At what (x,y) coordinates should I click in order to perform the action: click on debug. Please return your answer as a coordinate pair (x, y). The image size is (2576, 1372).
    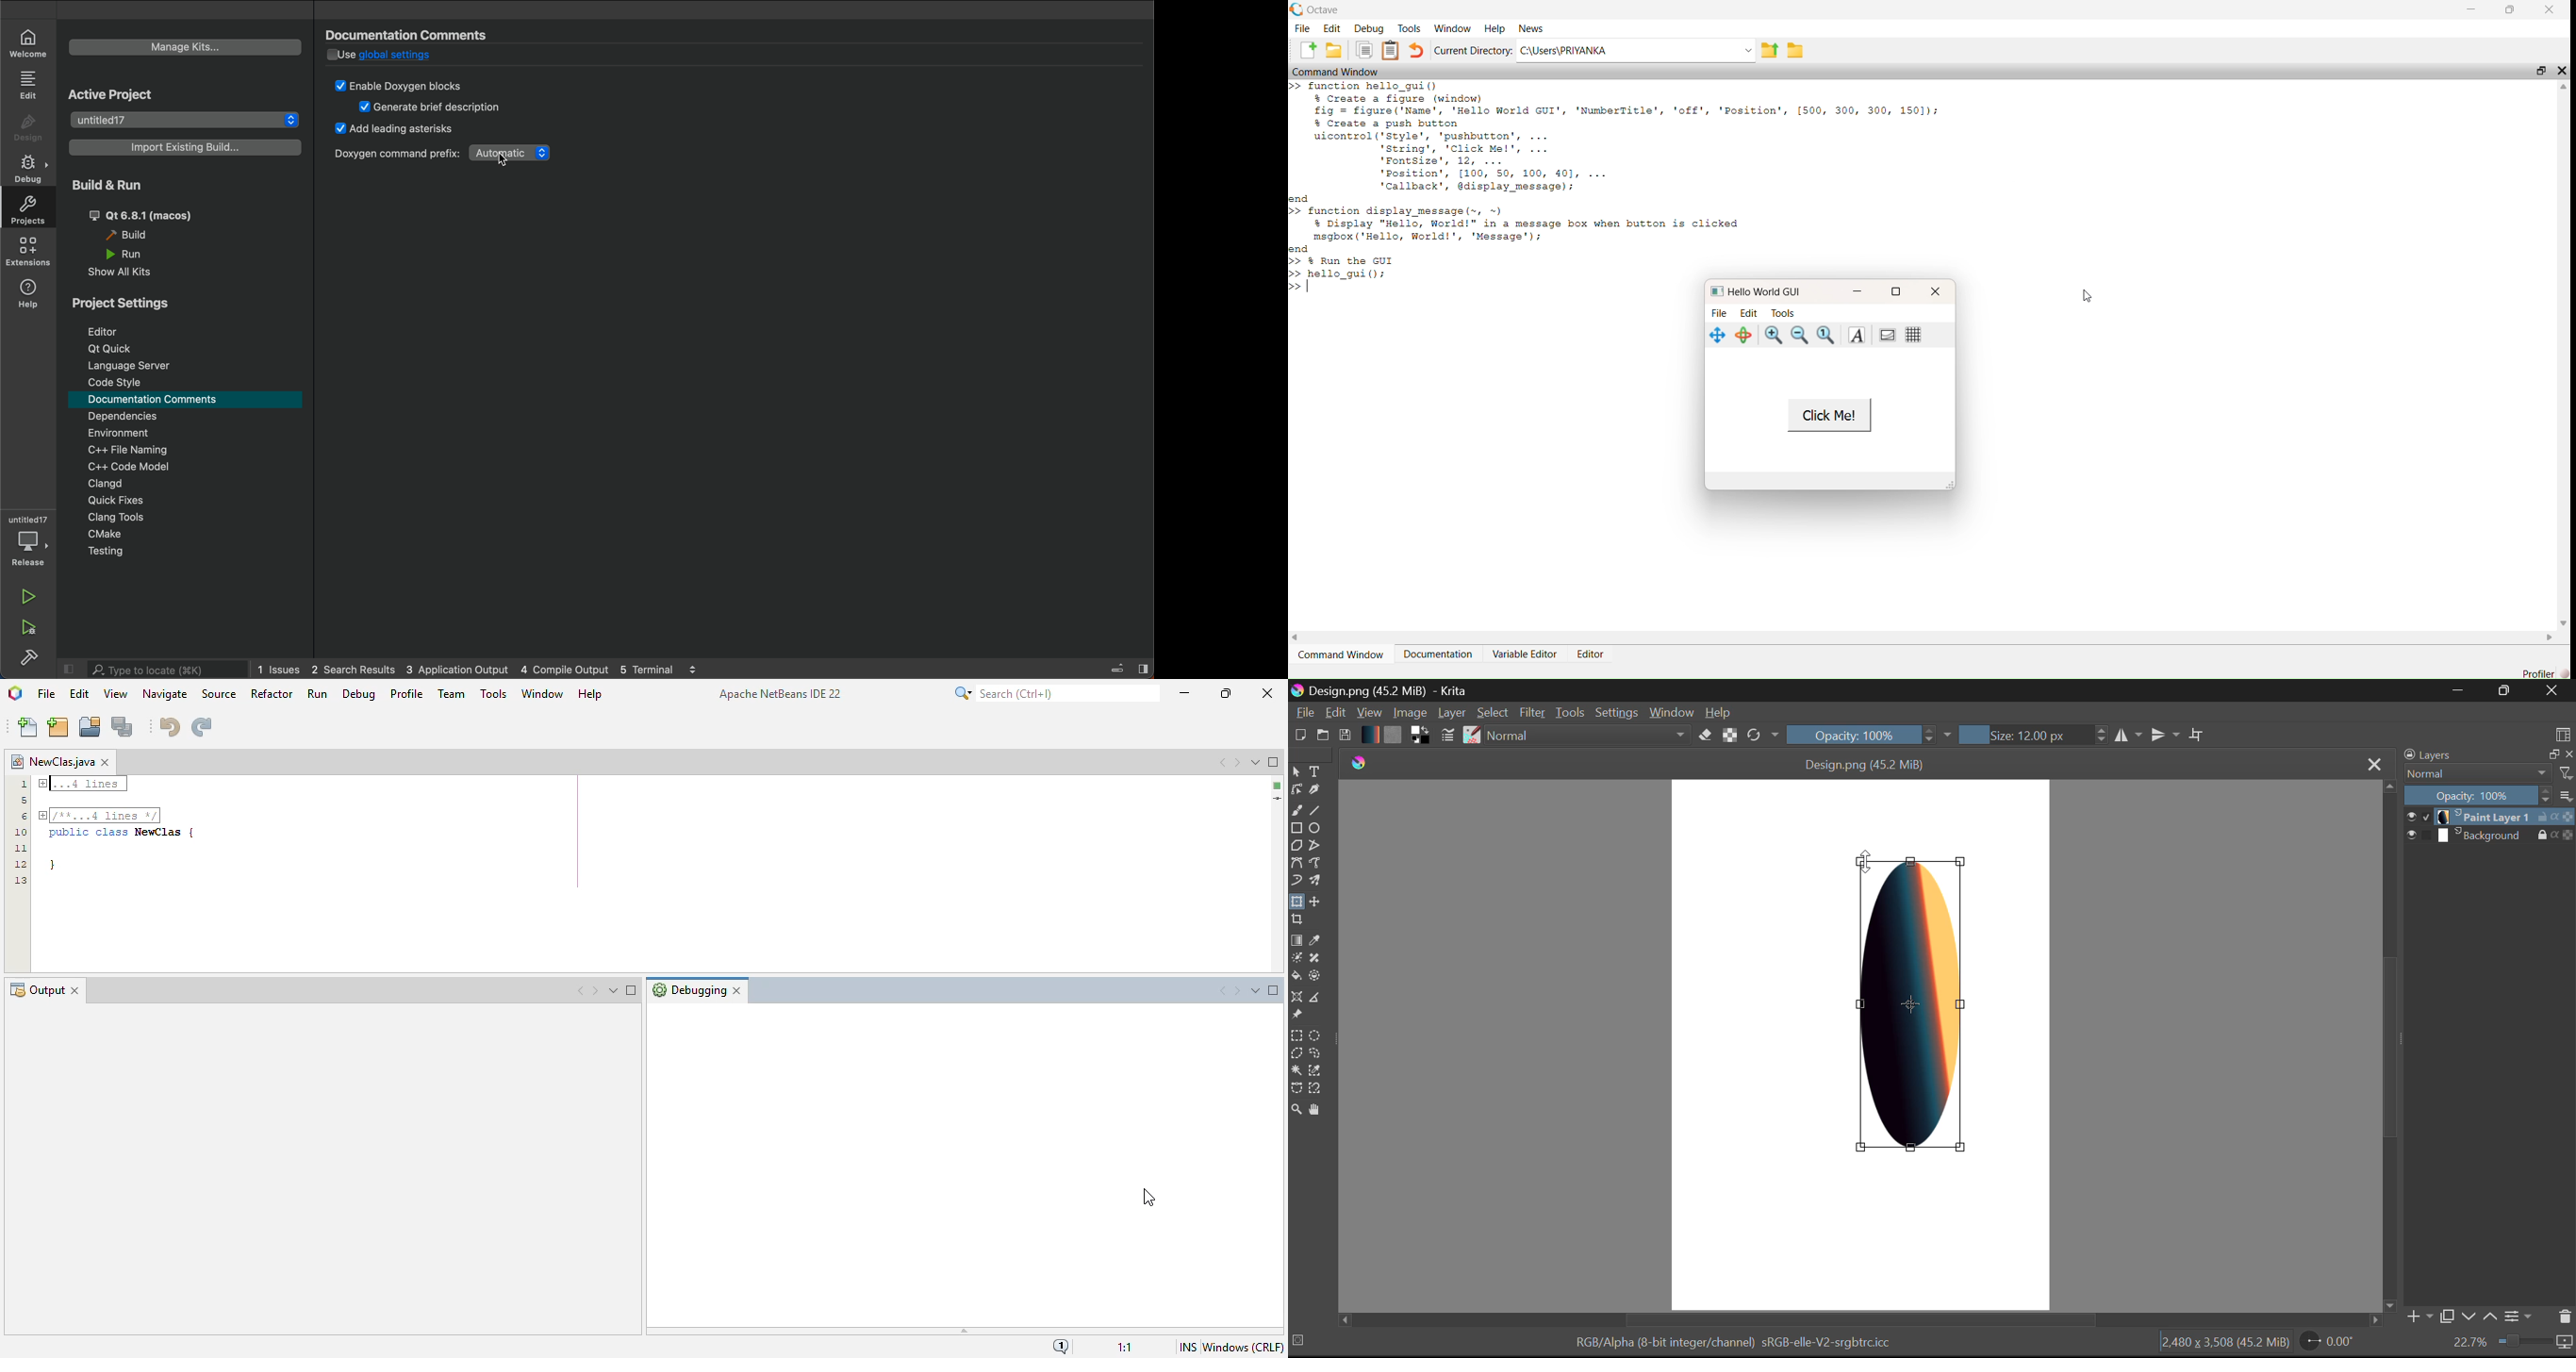
    Looking at the image, I should click on (28, 171).